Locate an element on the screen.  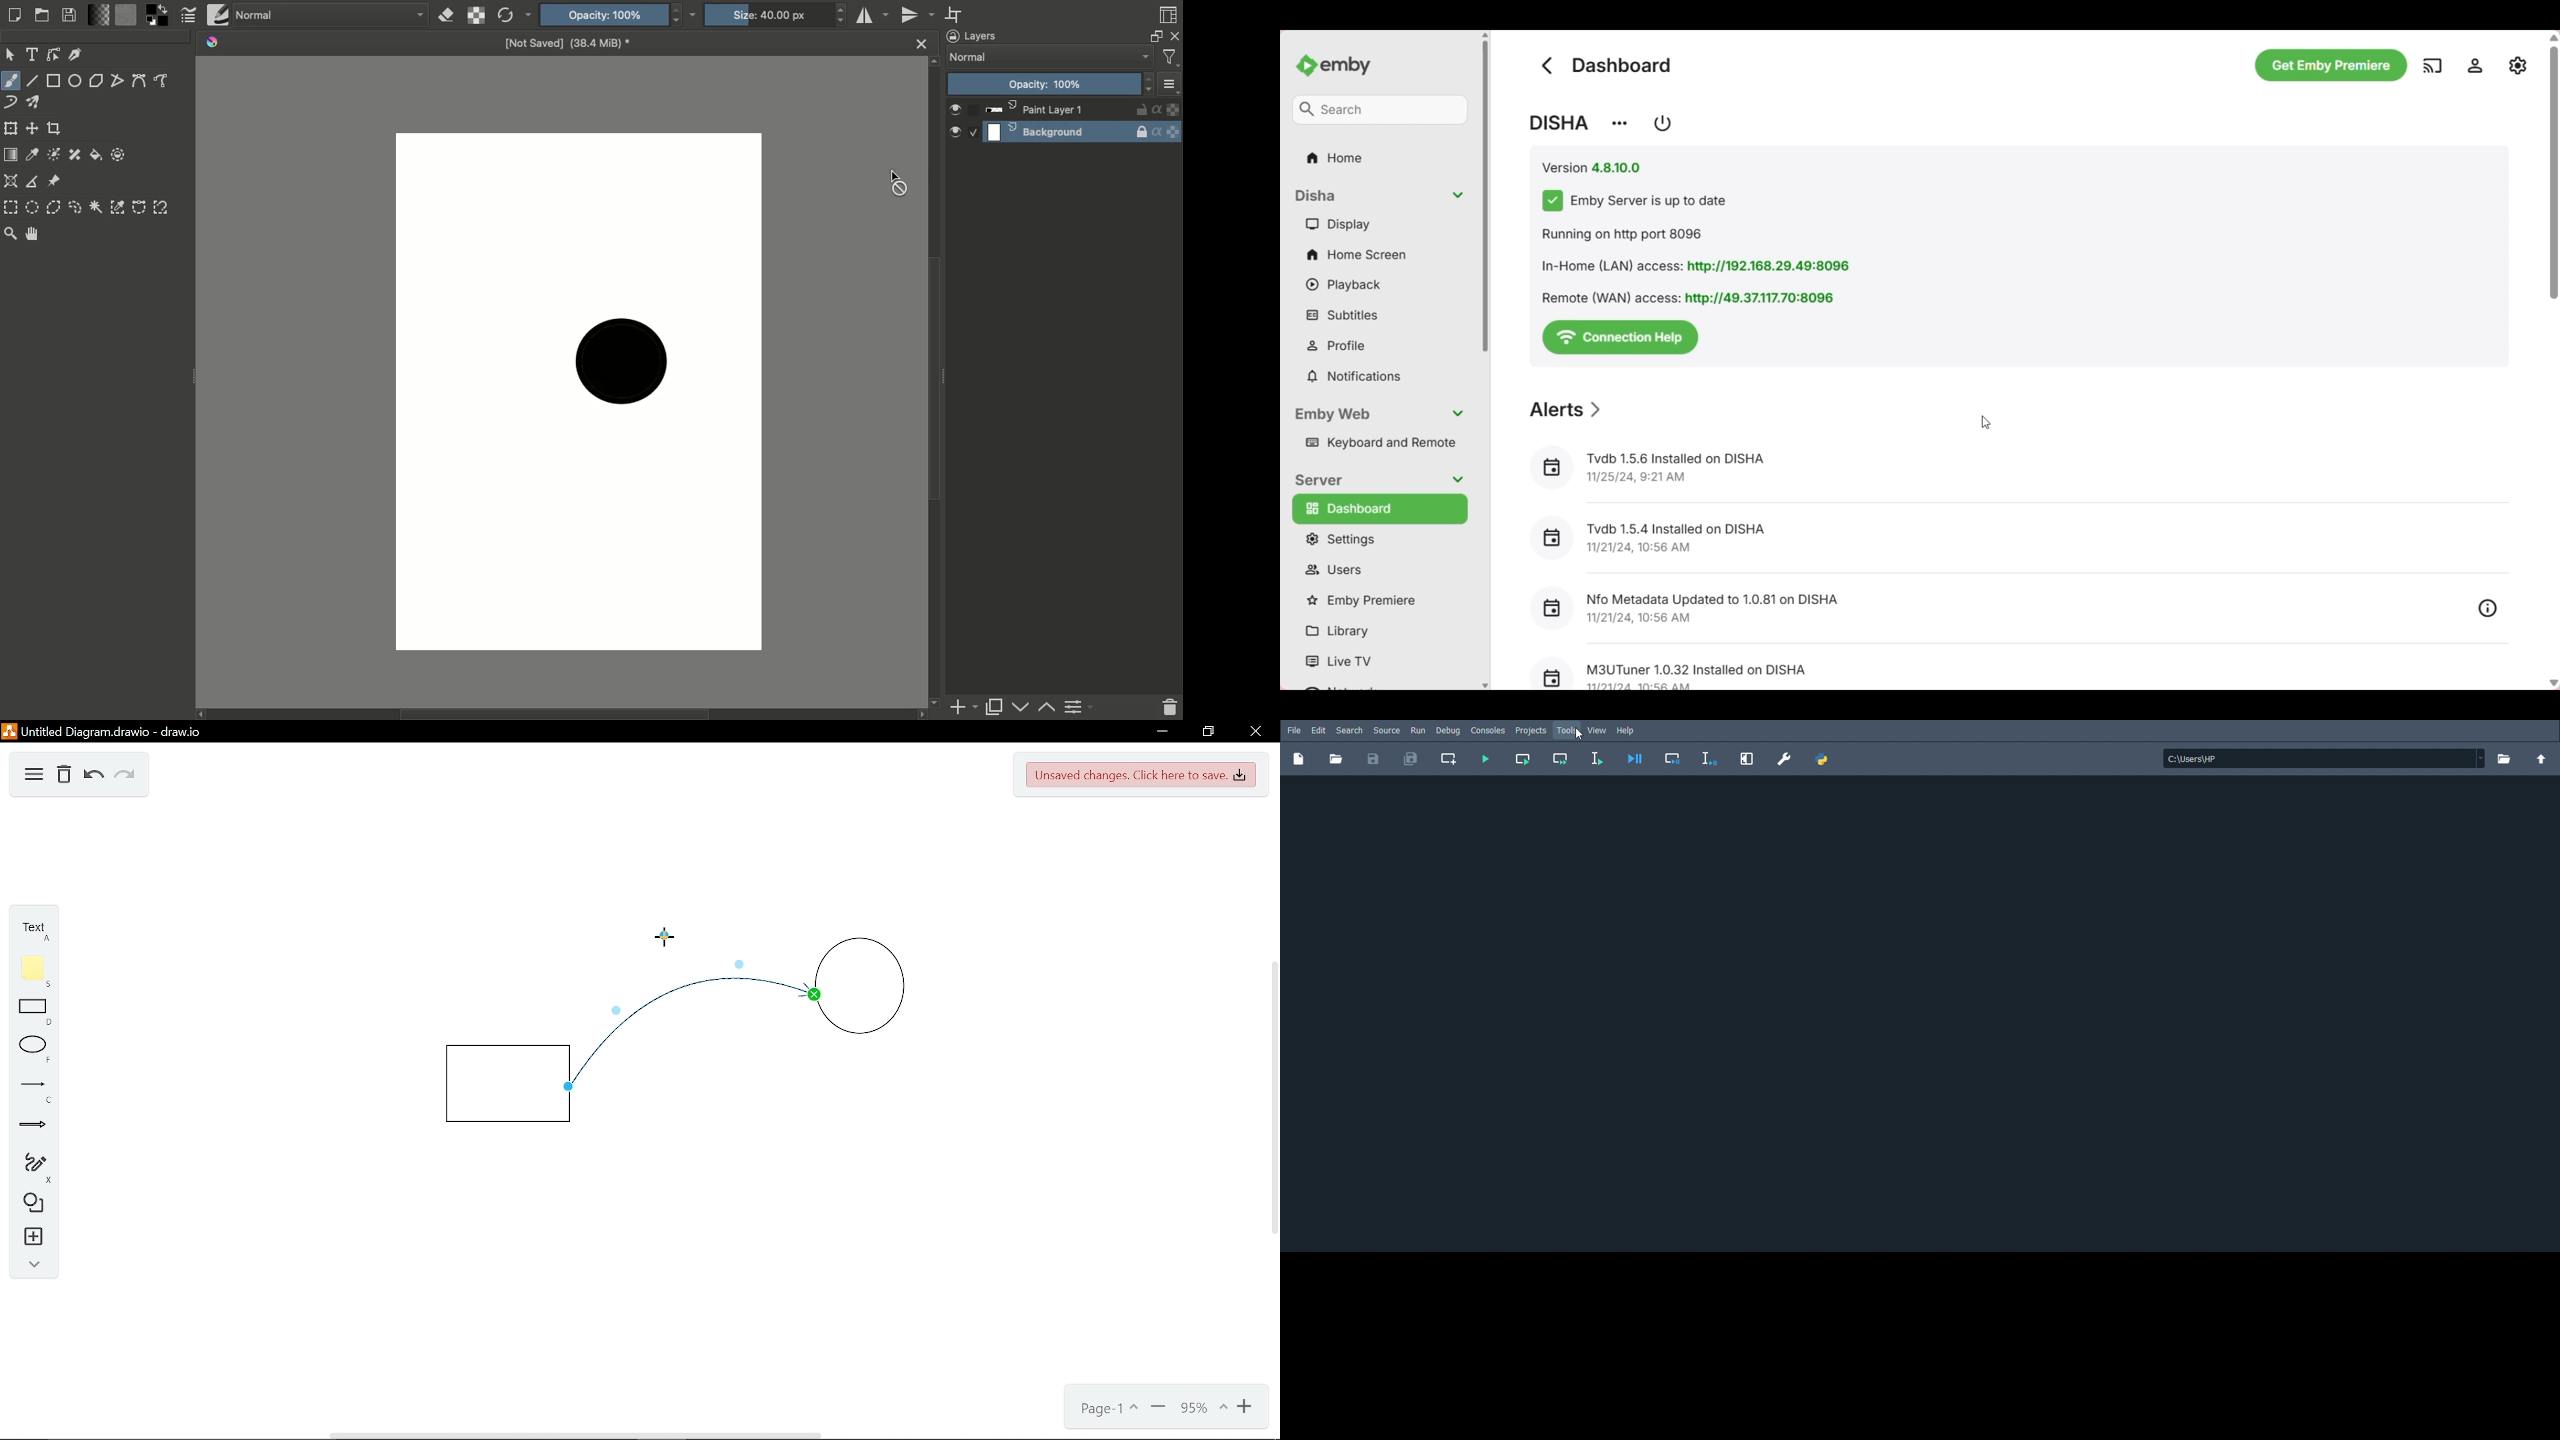
Opacity is located at coordinates (1052, 85).